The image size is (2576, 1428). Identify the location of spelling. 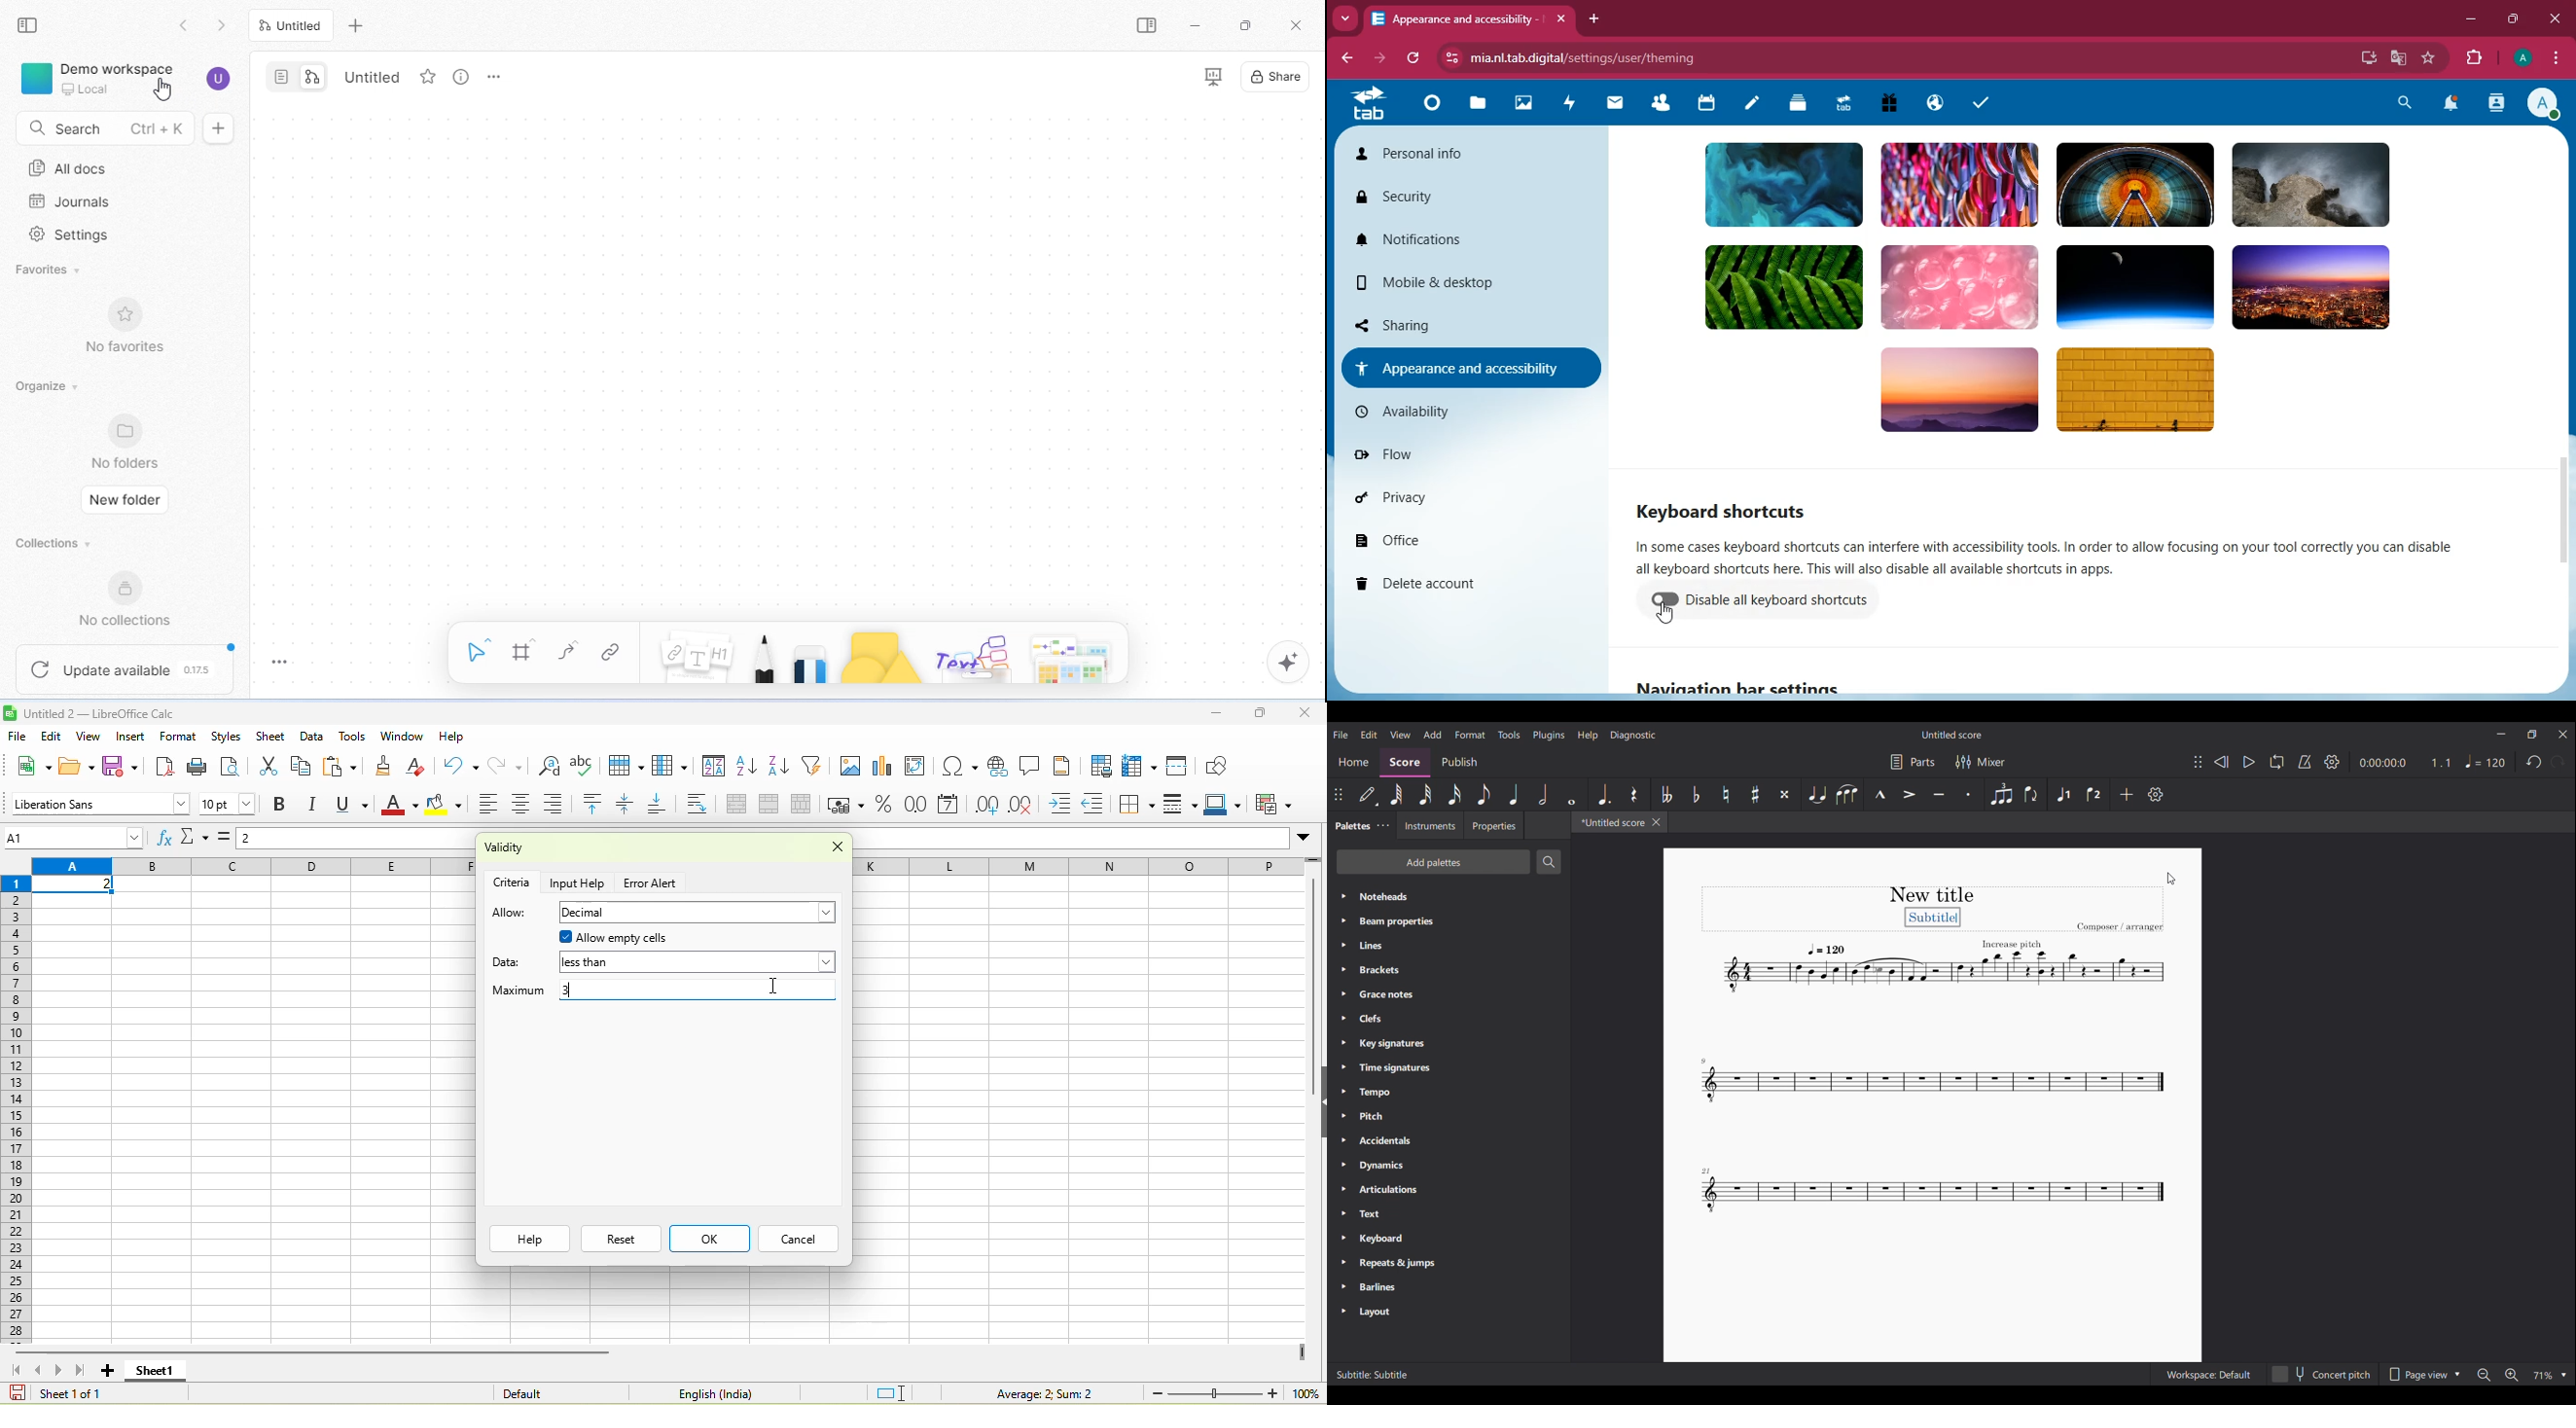
(585, 766).